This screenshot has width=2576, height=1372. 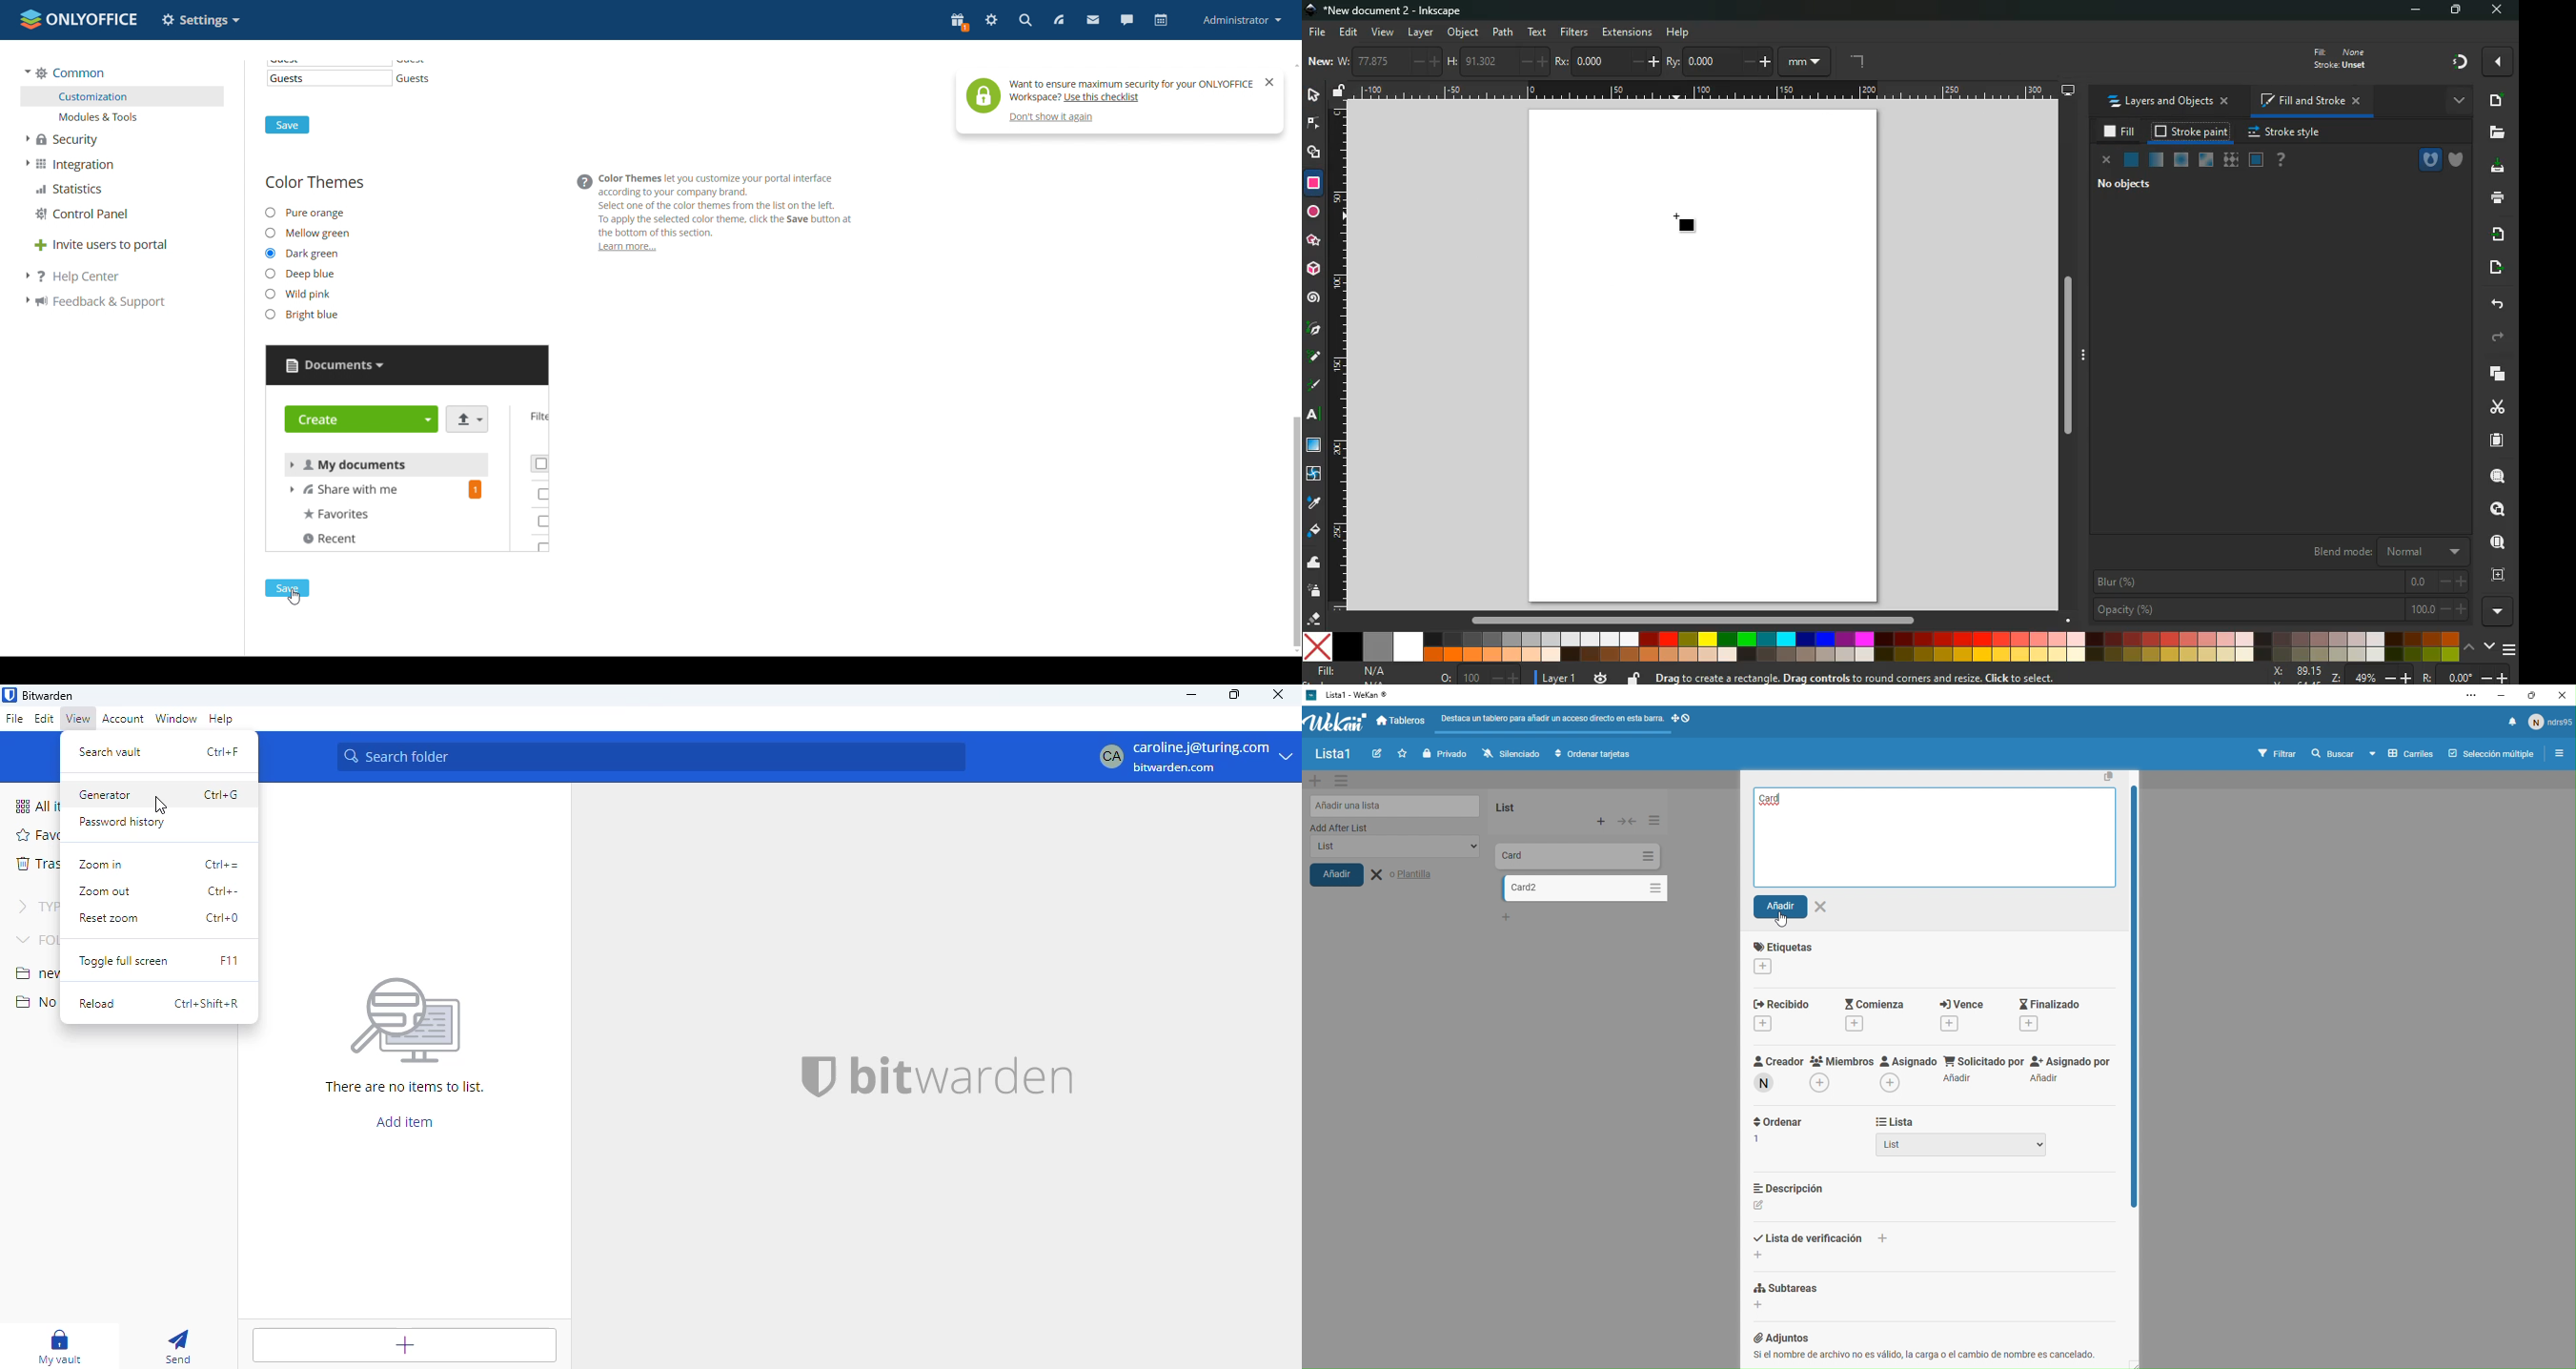 What do you see at coordinates (403, 1345) in the screenshot?
I see `add item` at bounding box center [403, 1345].